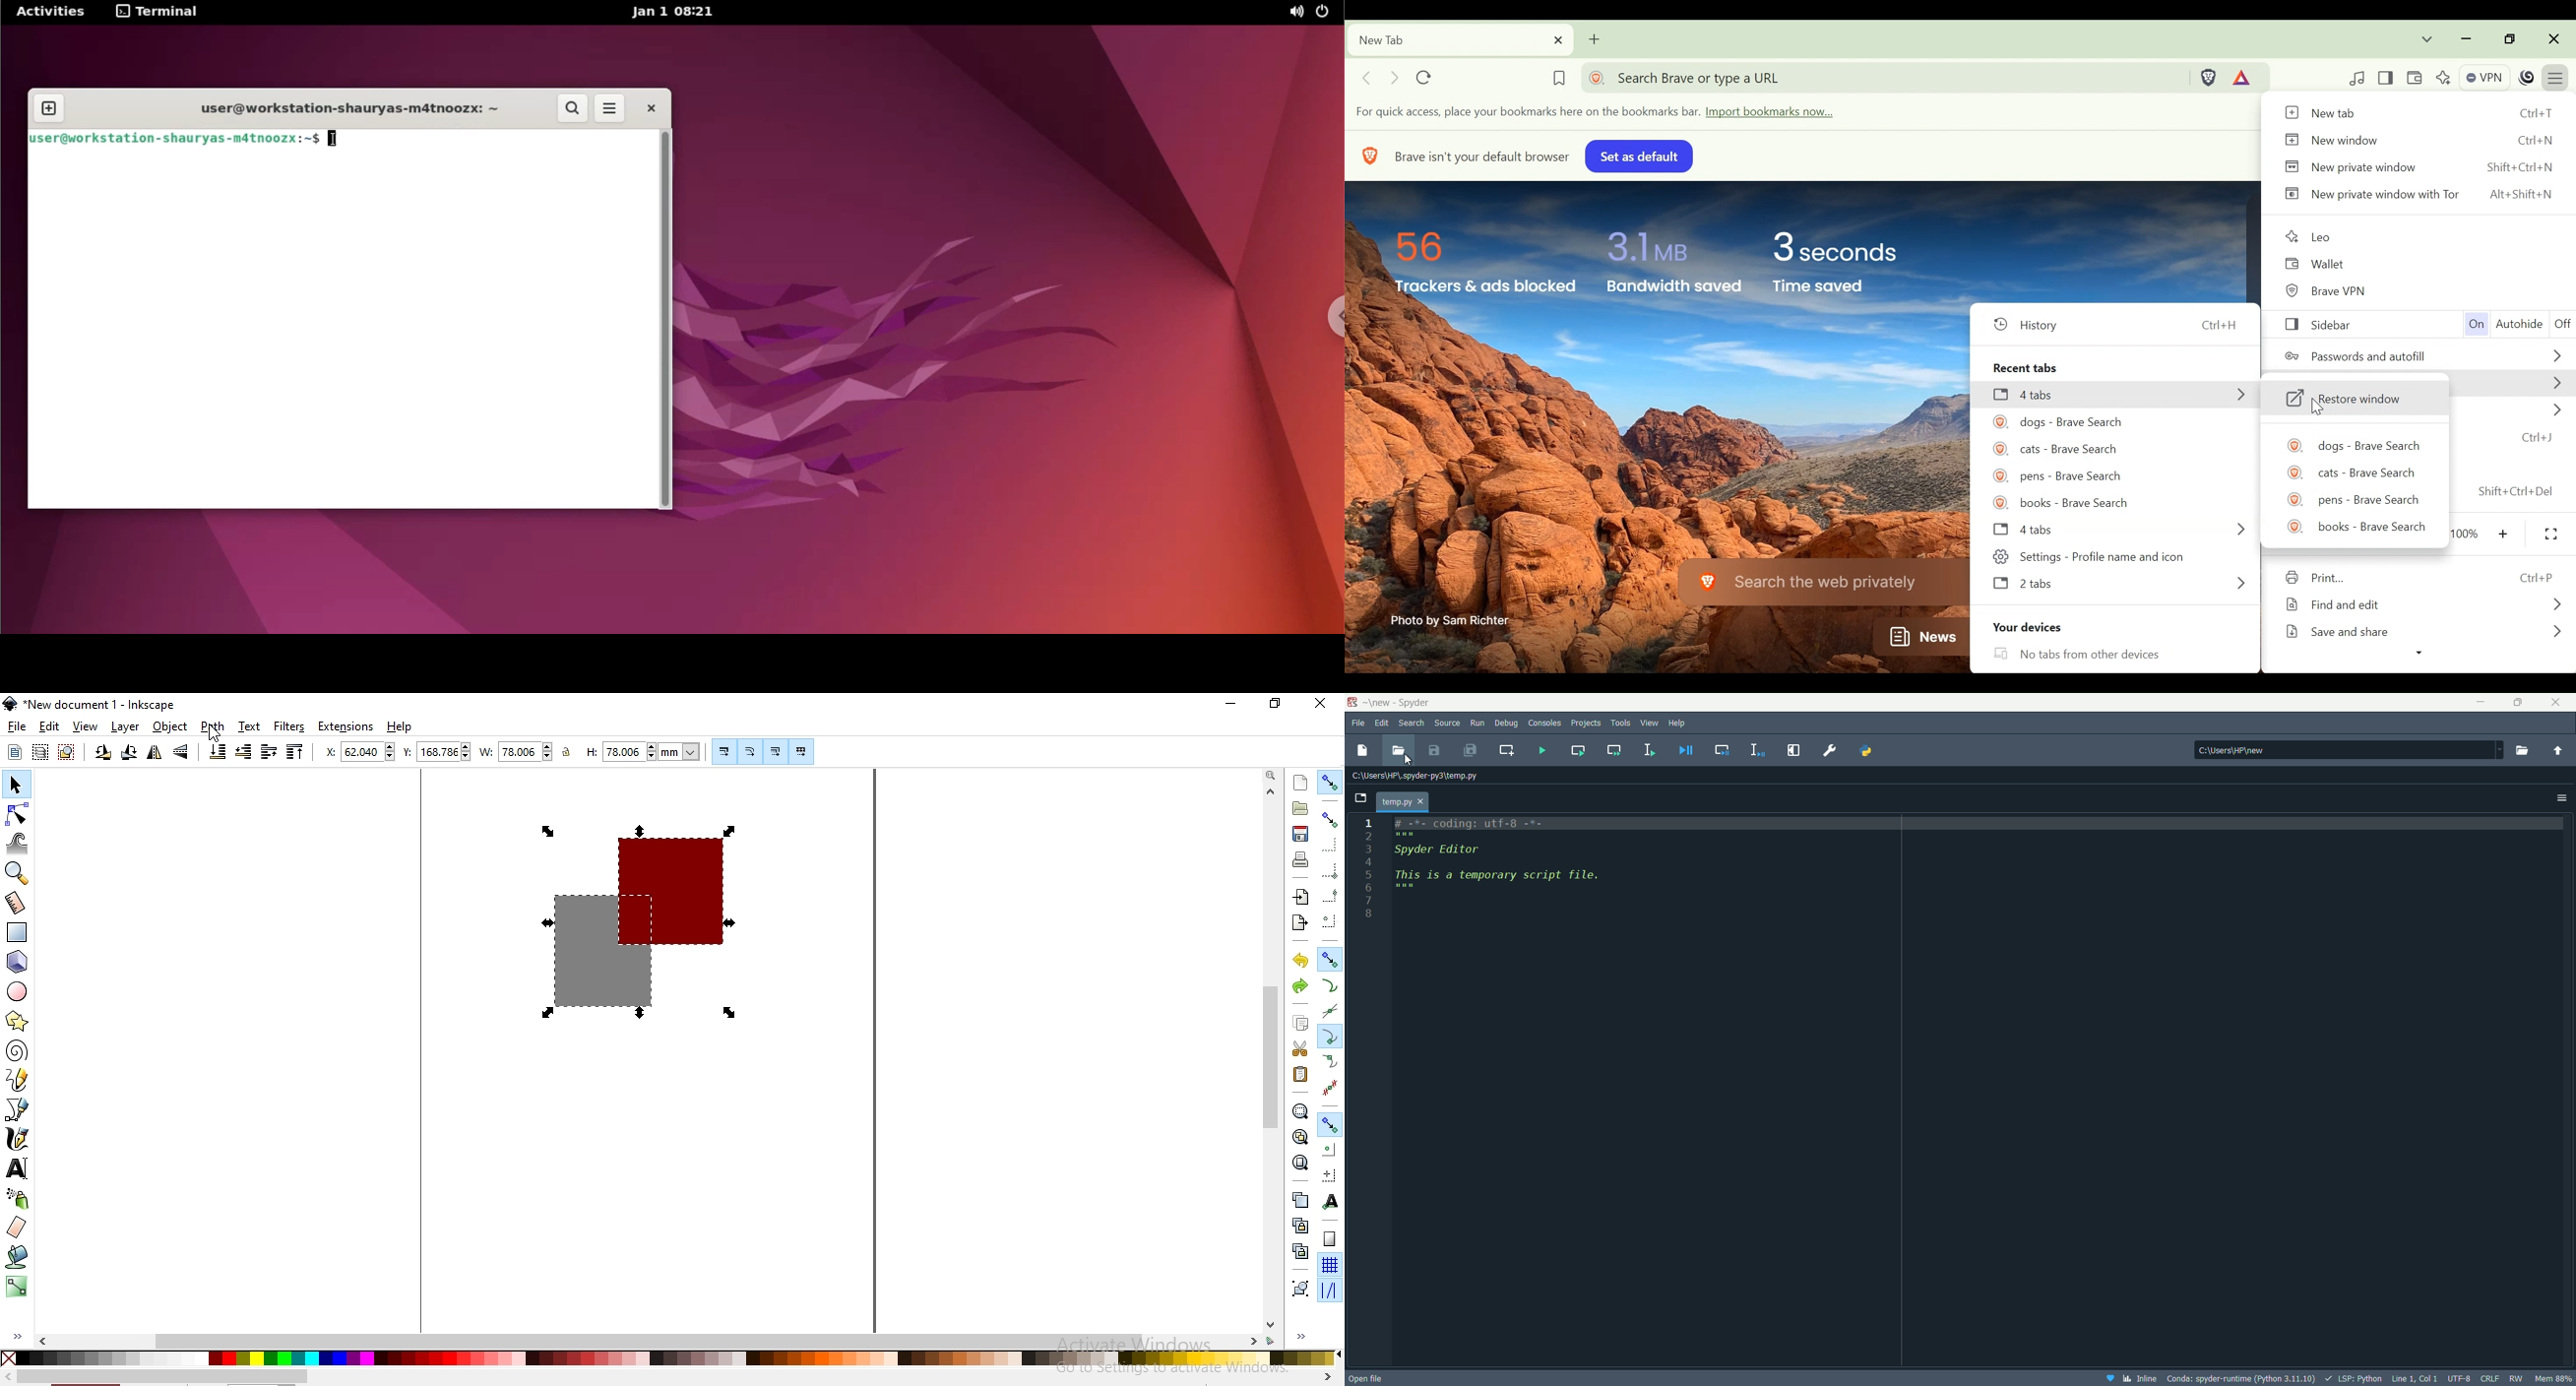 Image resolution: width=2576 pixels, height=1400 pixels. Describe the element at coordinates (48, 726) in the screenshot. I see `edit` at that location.